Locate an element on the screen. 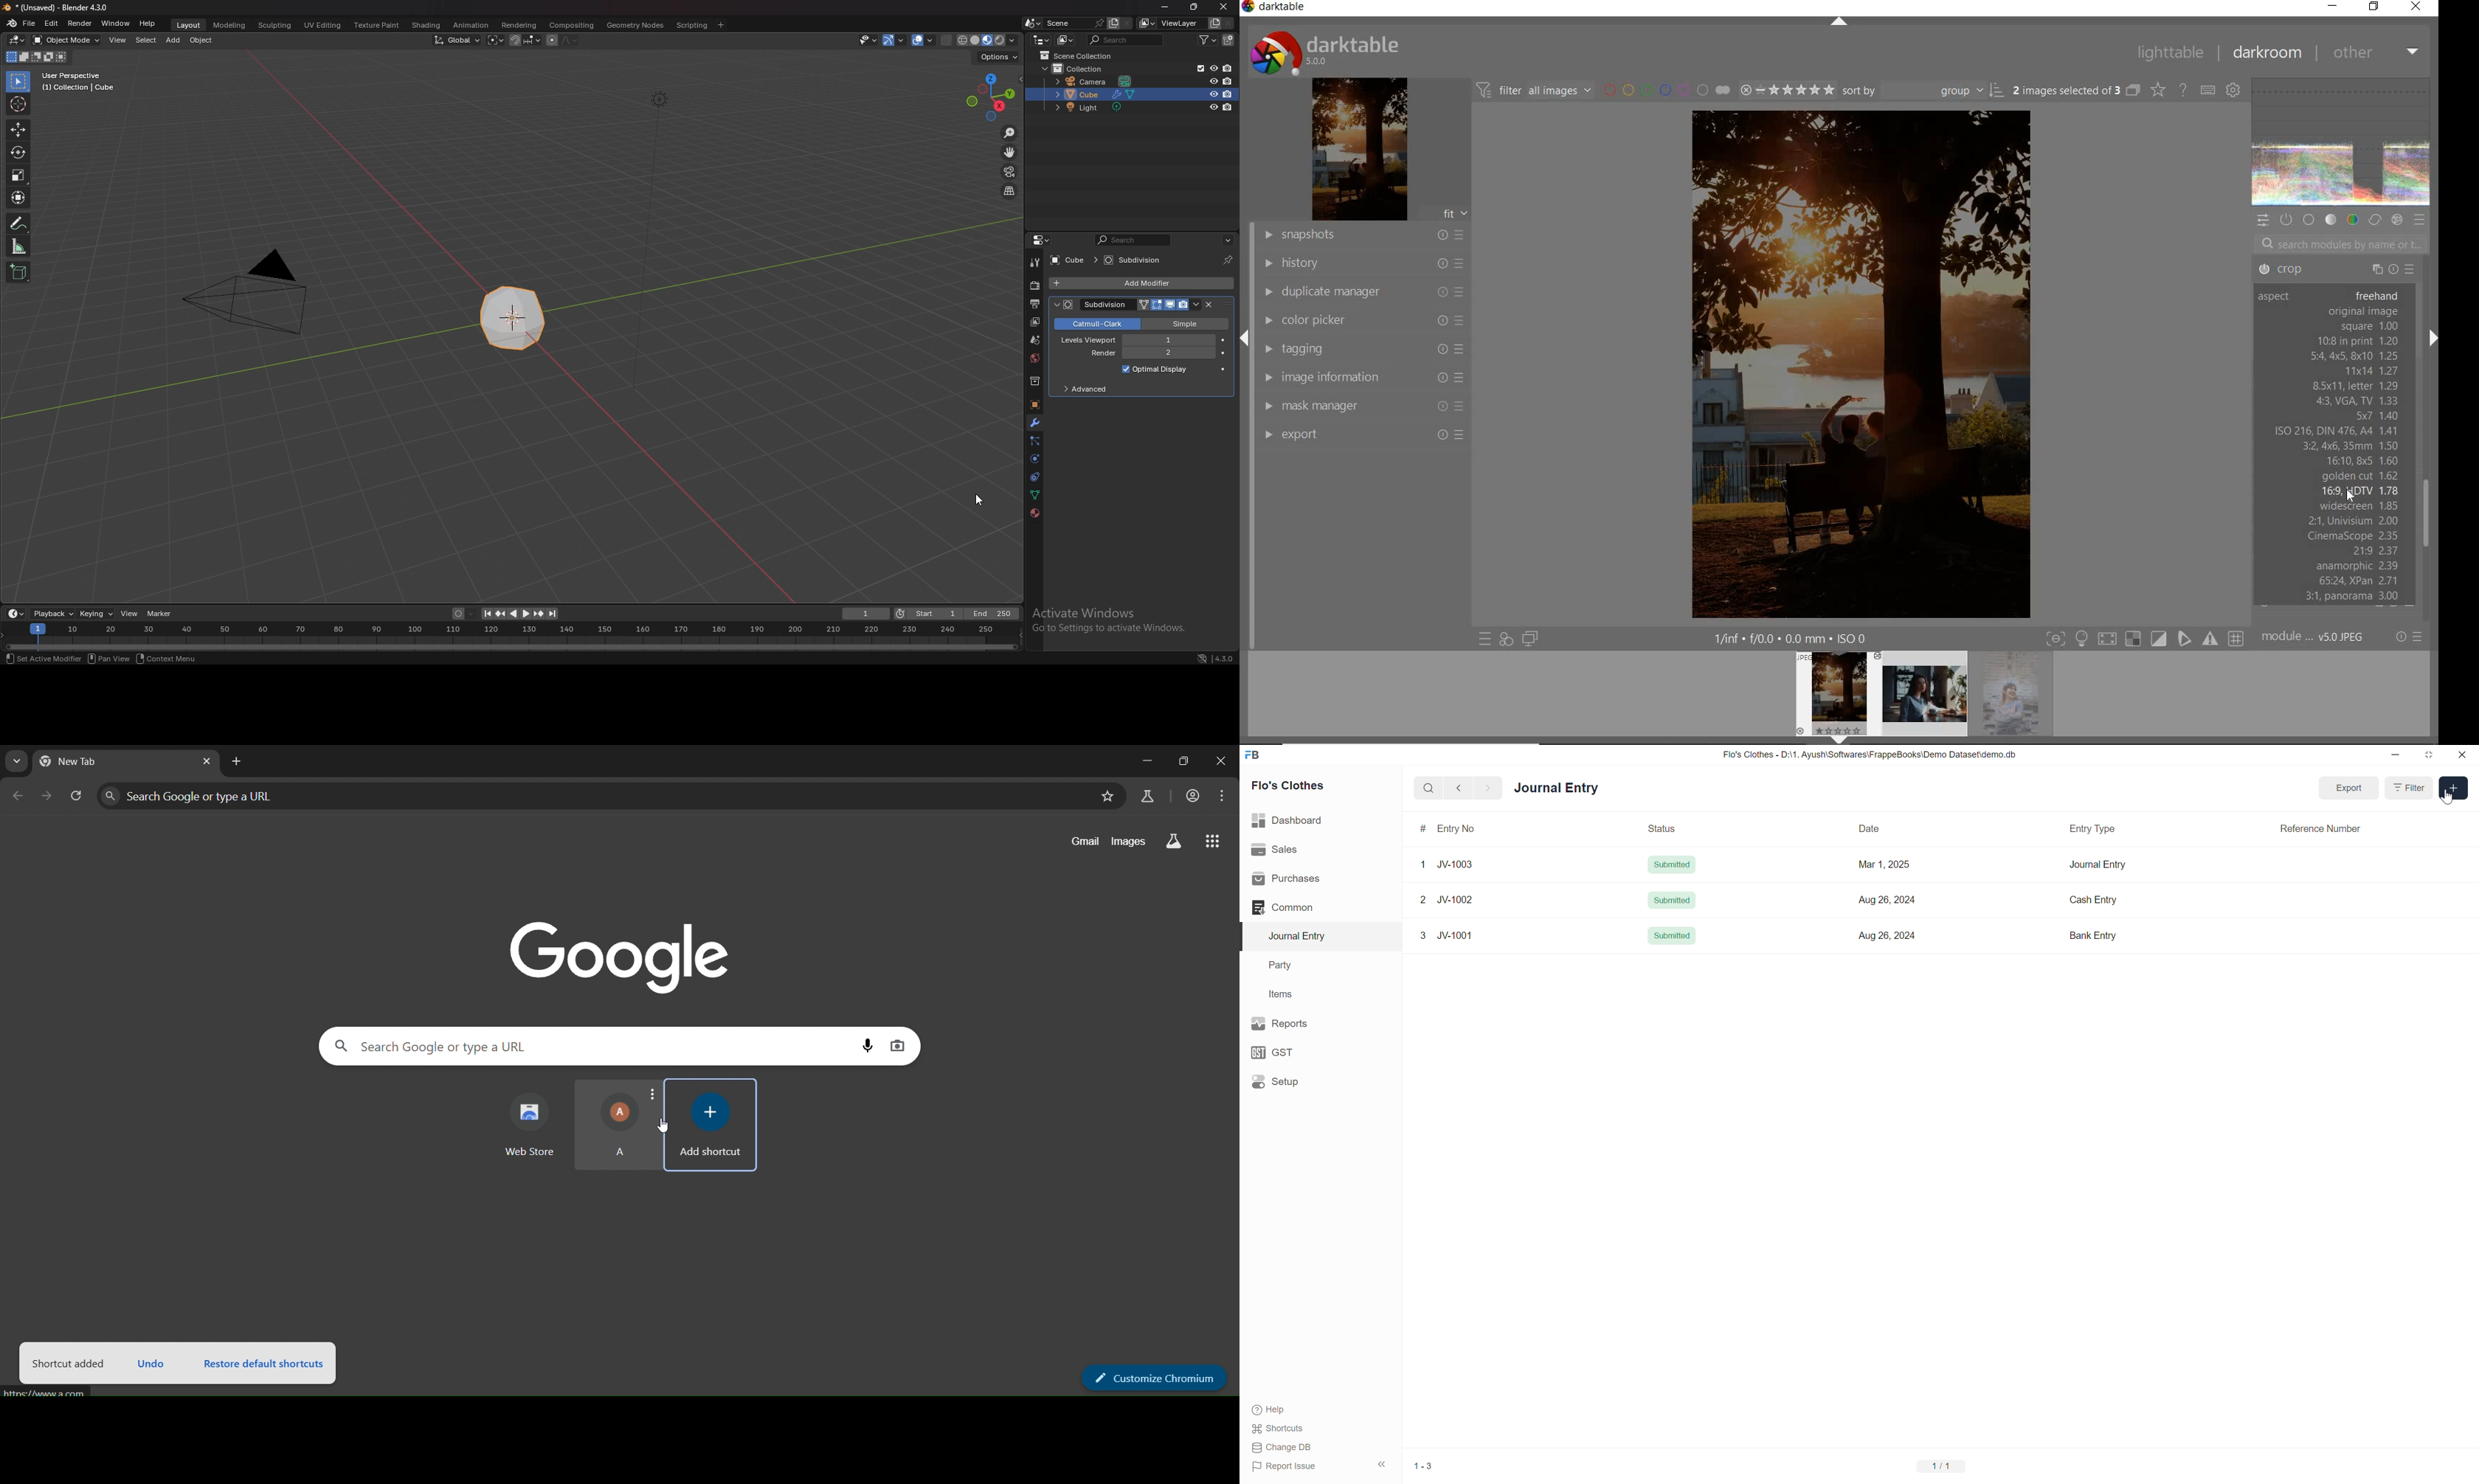 Image resolution: width=2492 pixels, height=1484 pixels. voice search is located at coordinates (870, 1045).